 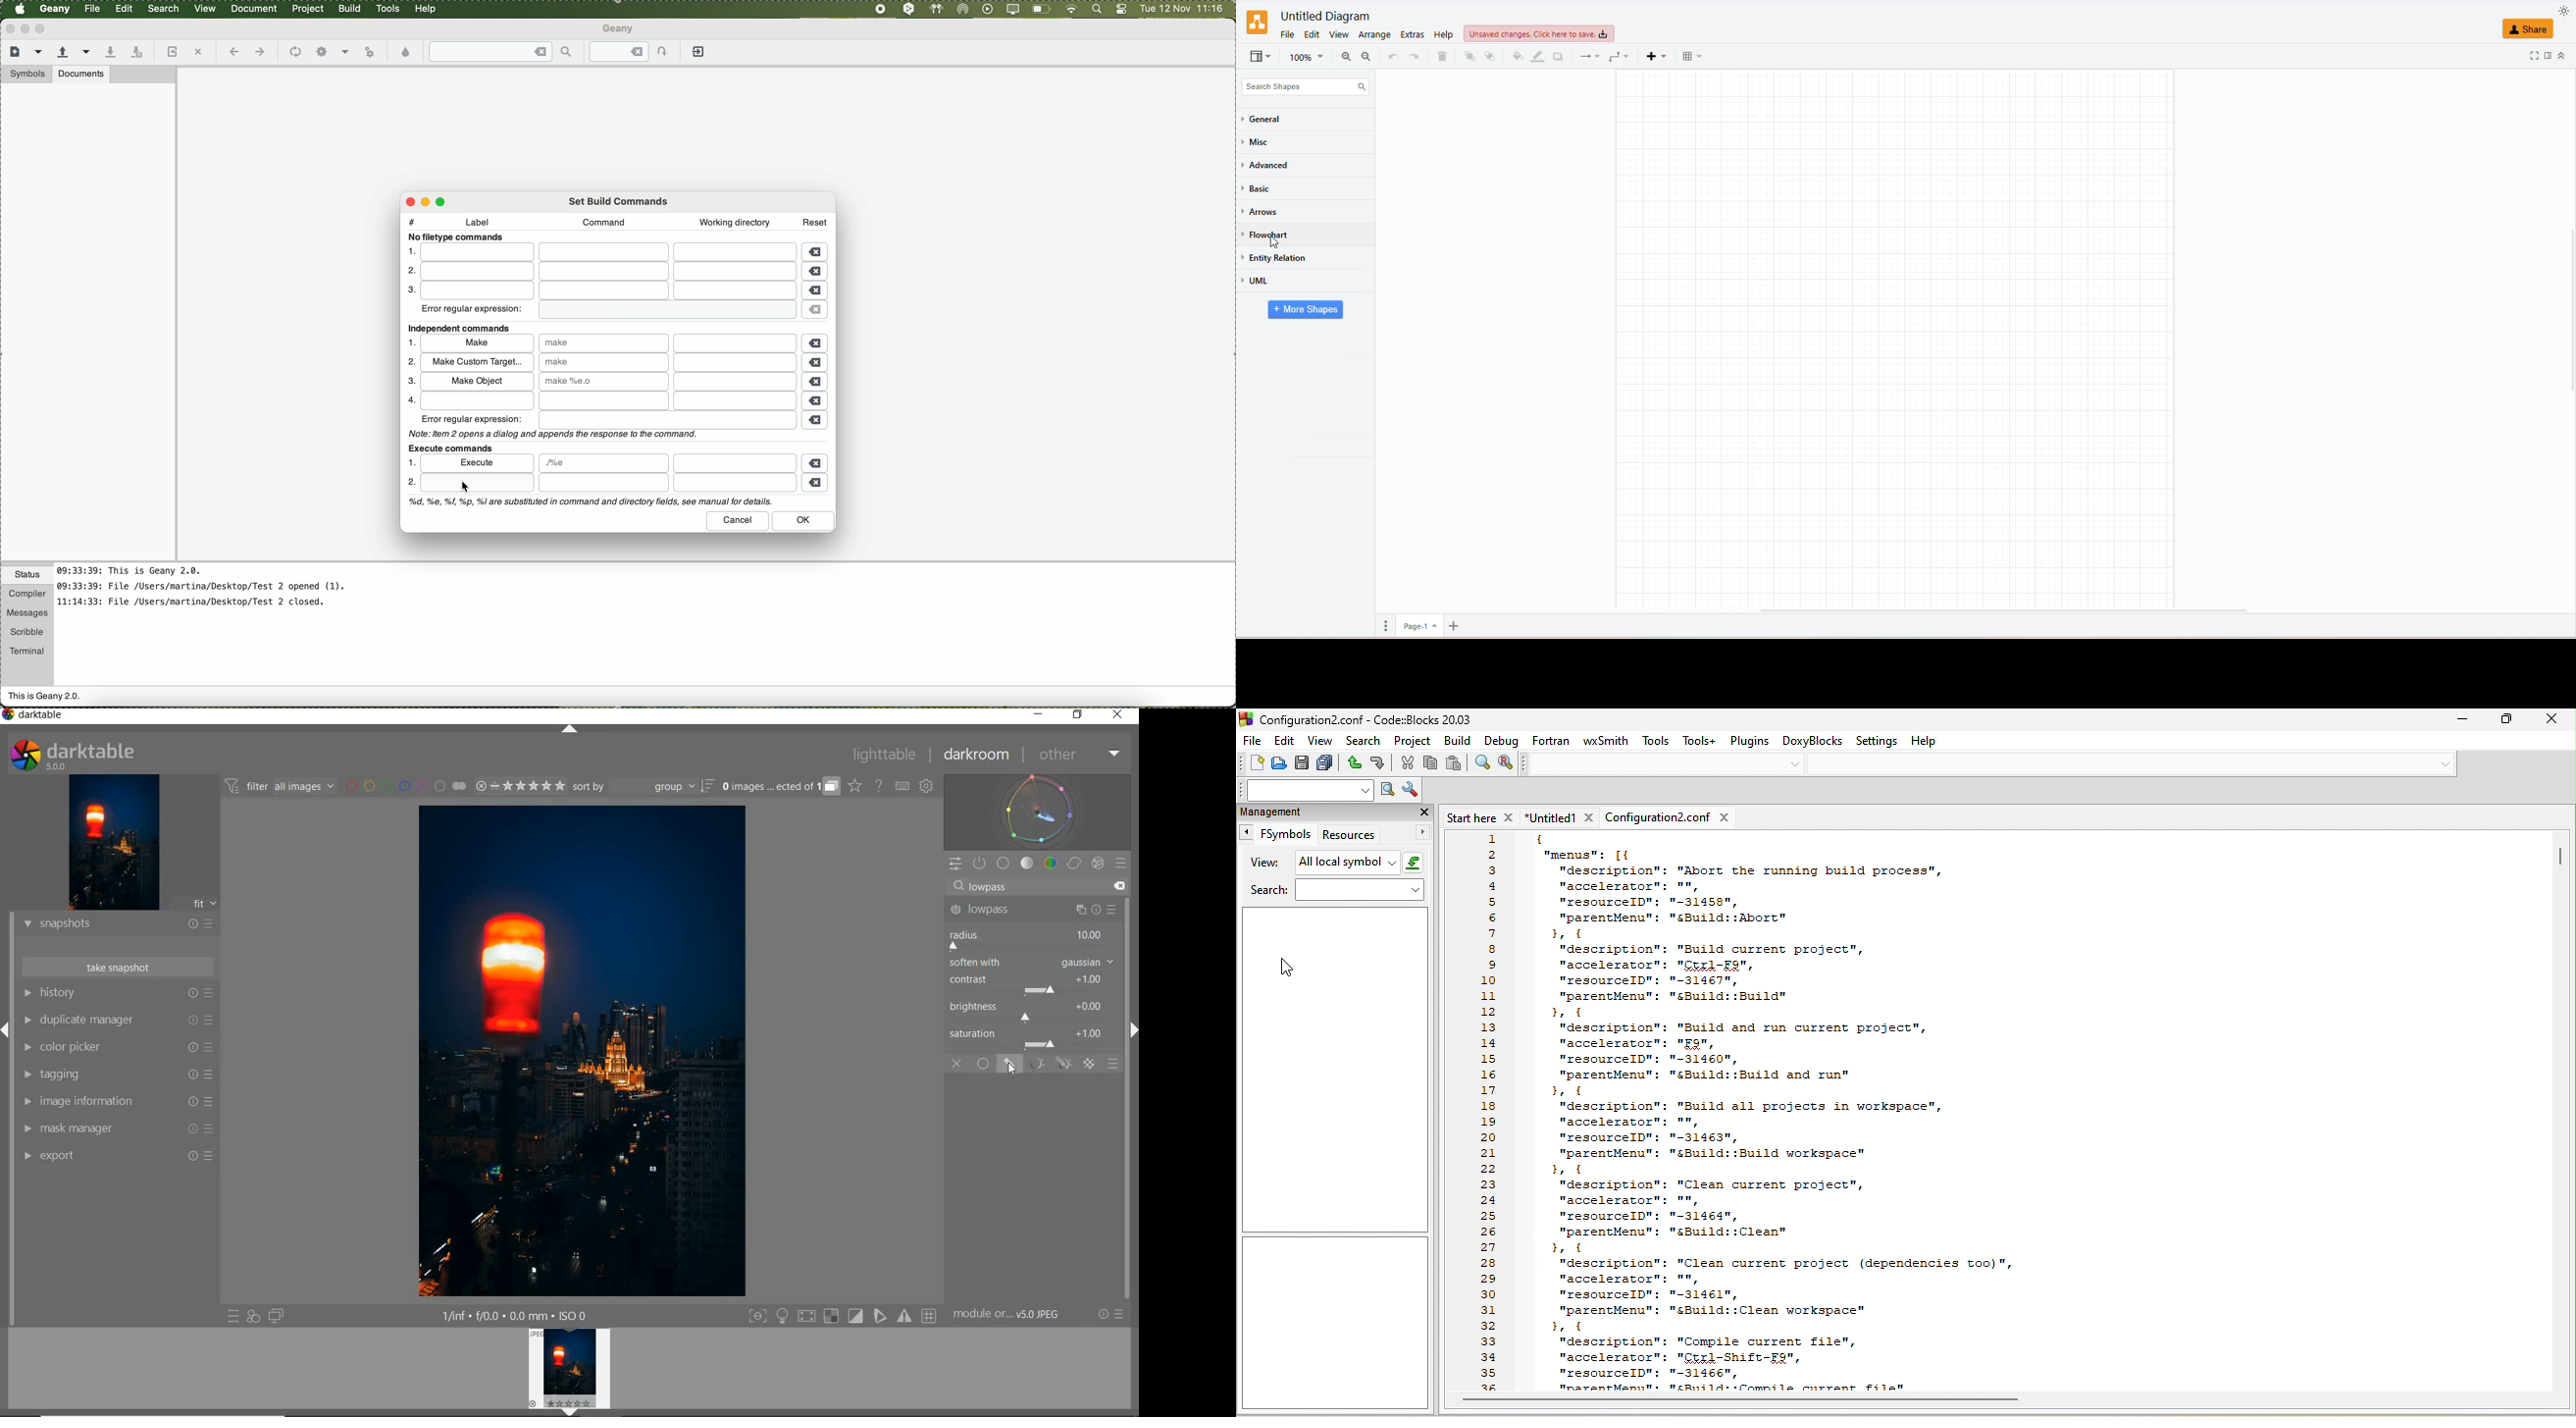 I want to click on VIEWSEARCH, so click(x=1260, y=57).